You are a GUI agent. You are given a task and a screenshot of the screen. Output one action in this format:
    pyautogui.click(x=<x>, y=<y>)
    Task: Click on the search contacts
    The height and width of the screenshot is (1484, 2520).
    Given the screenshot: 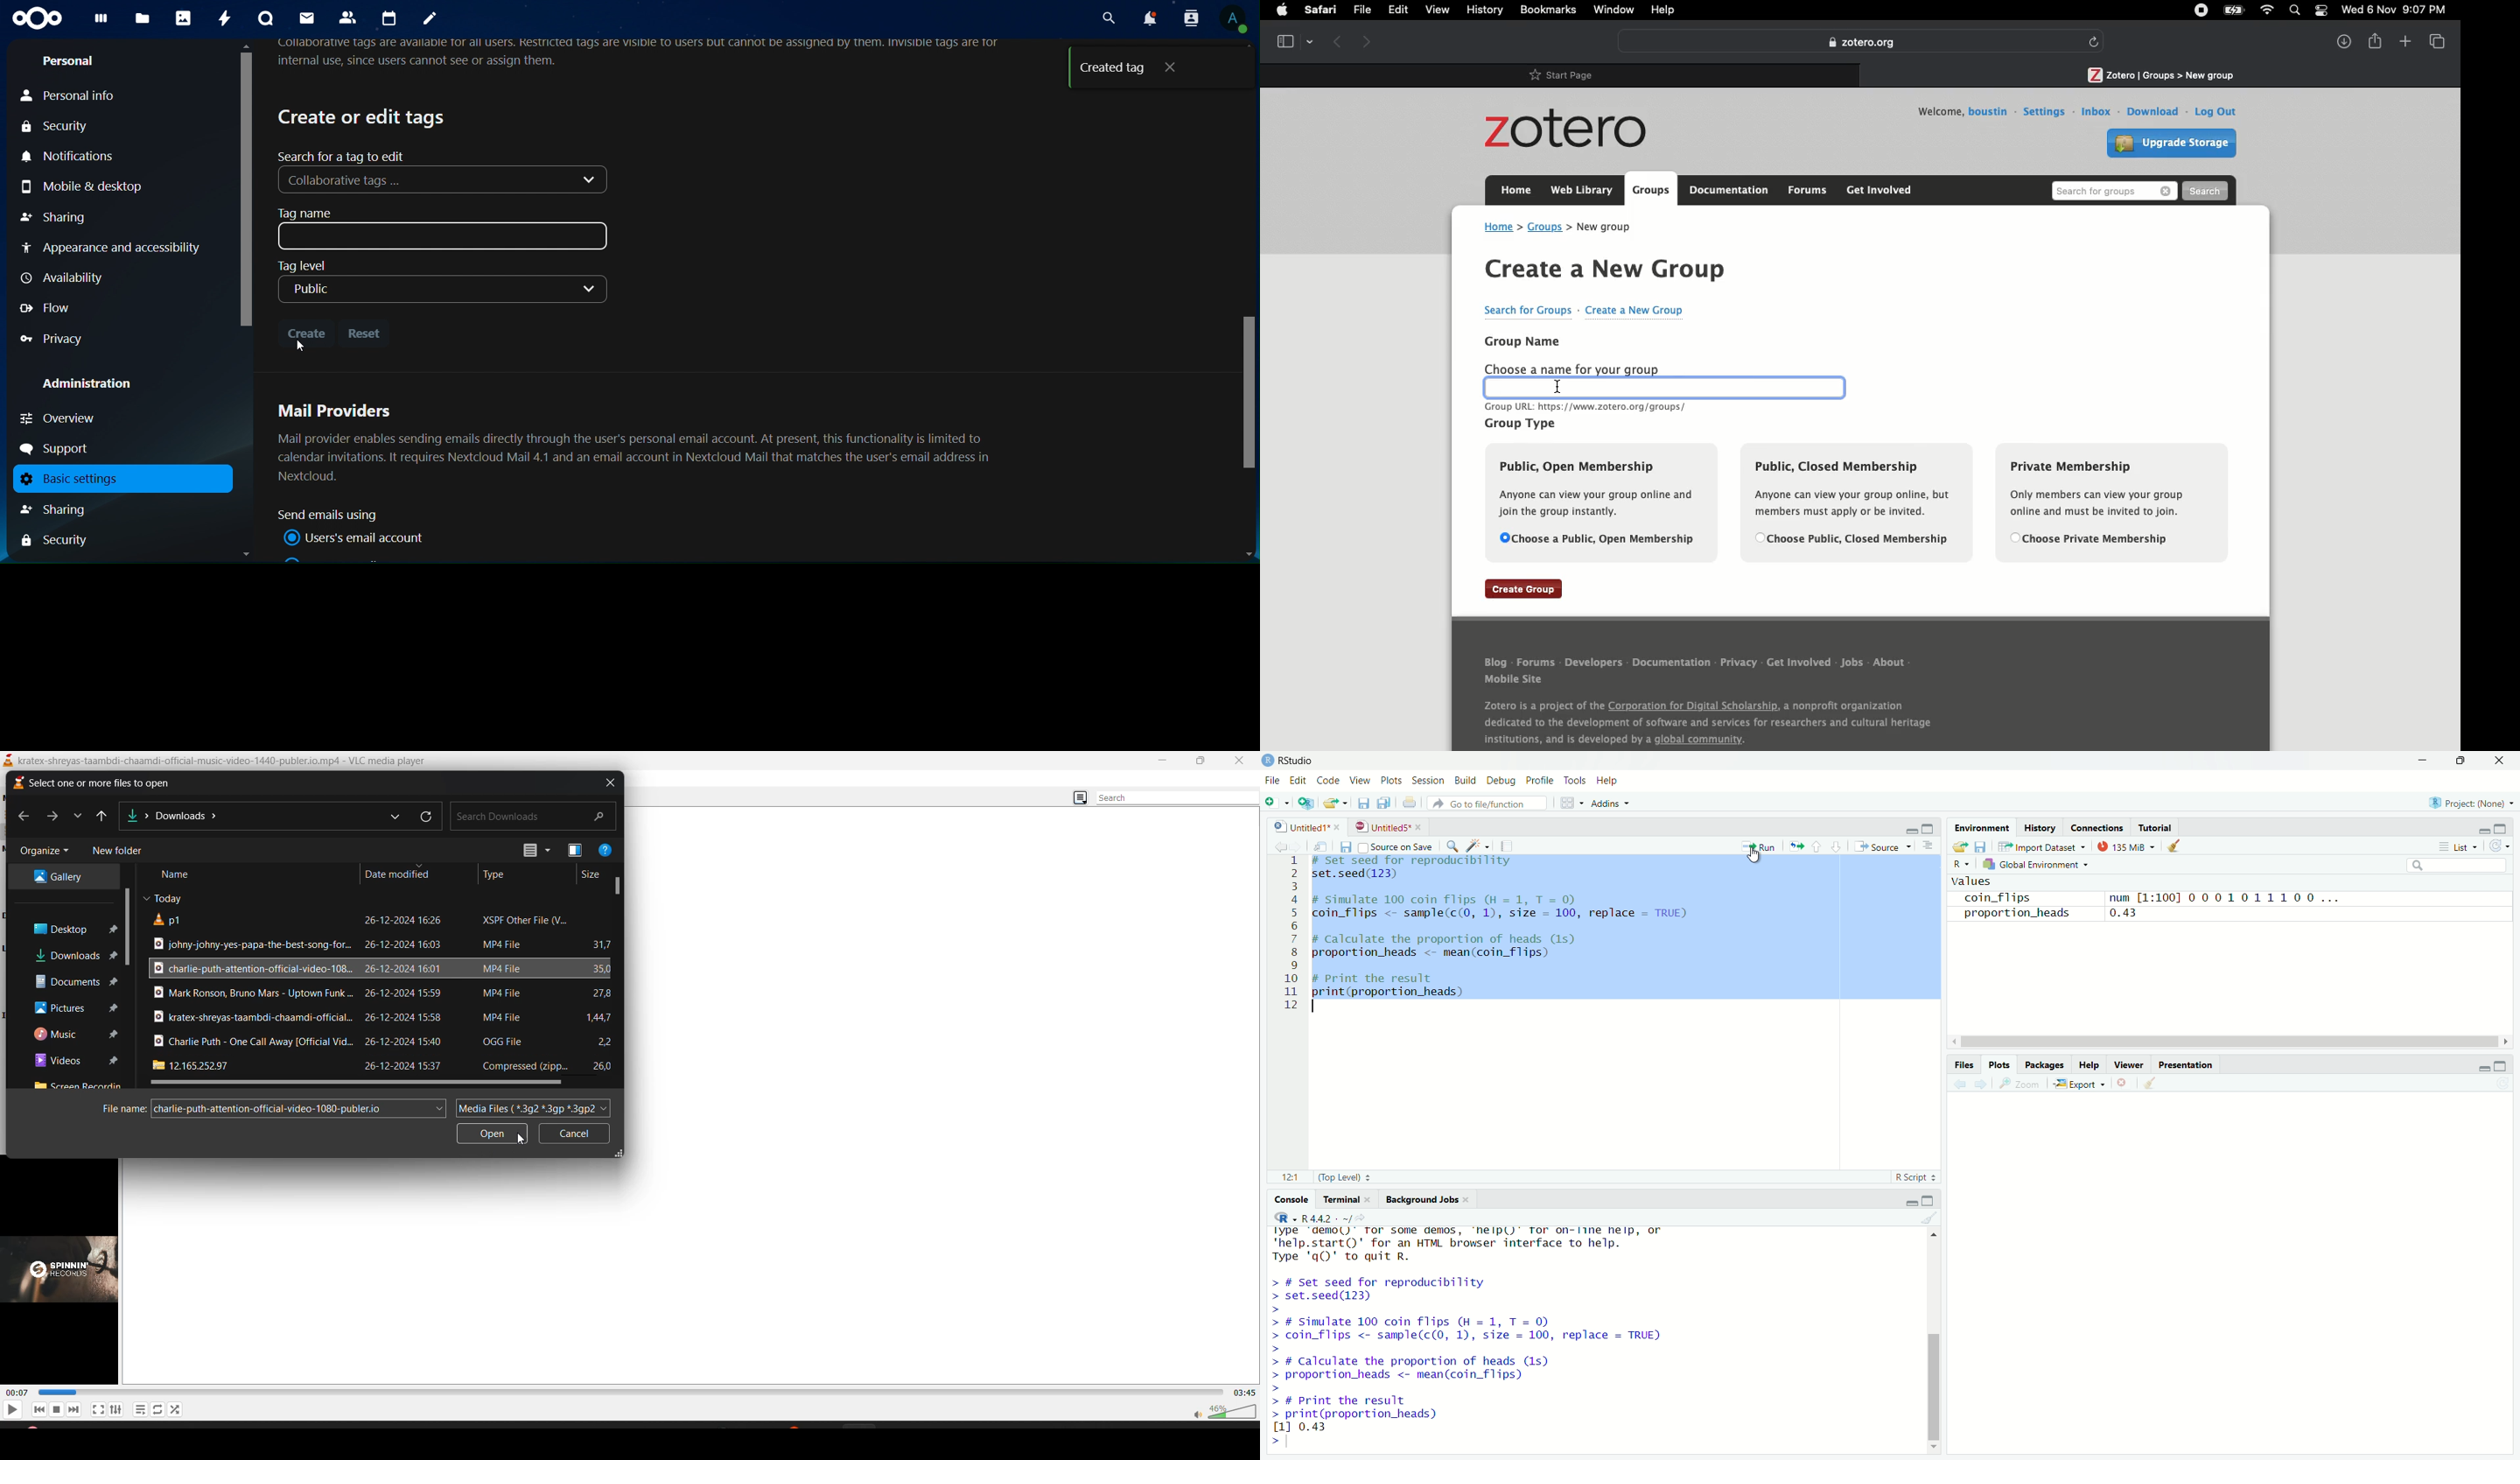 What is the action you would take?
    pyautogui.click(x=1186, y=18)
    